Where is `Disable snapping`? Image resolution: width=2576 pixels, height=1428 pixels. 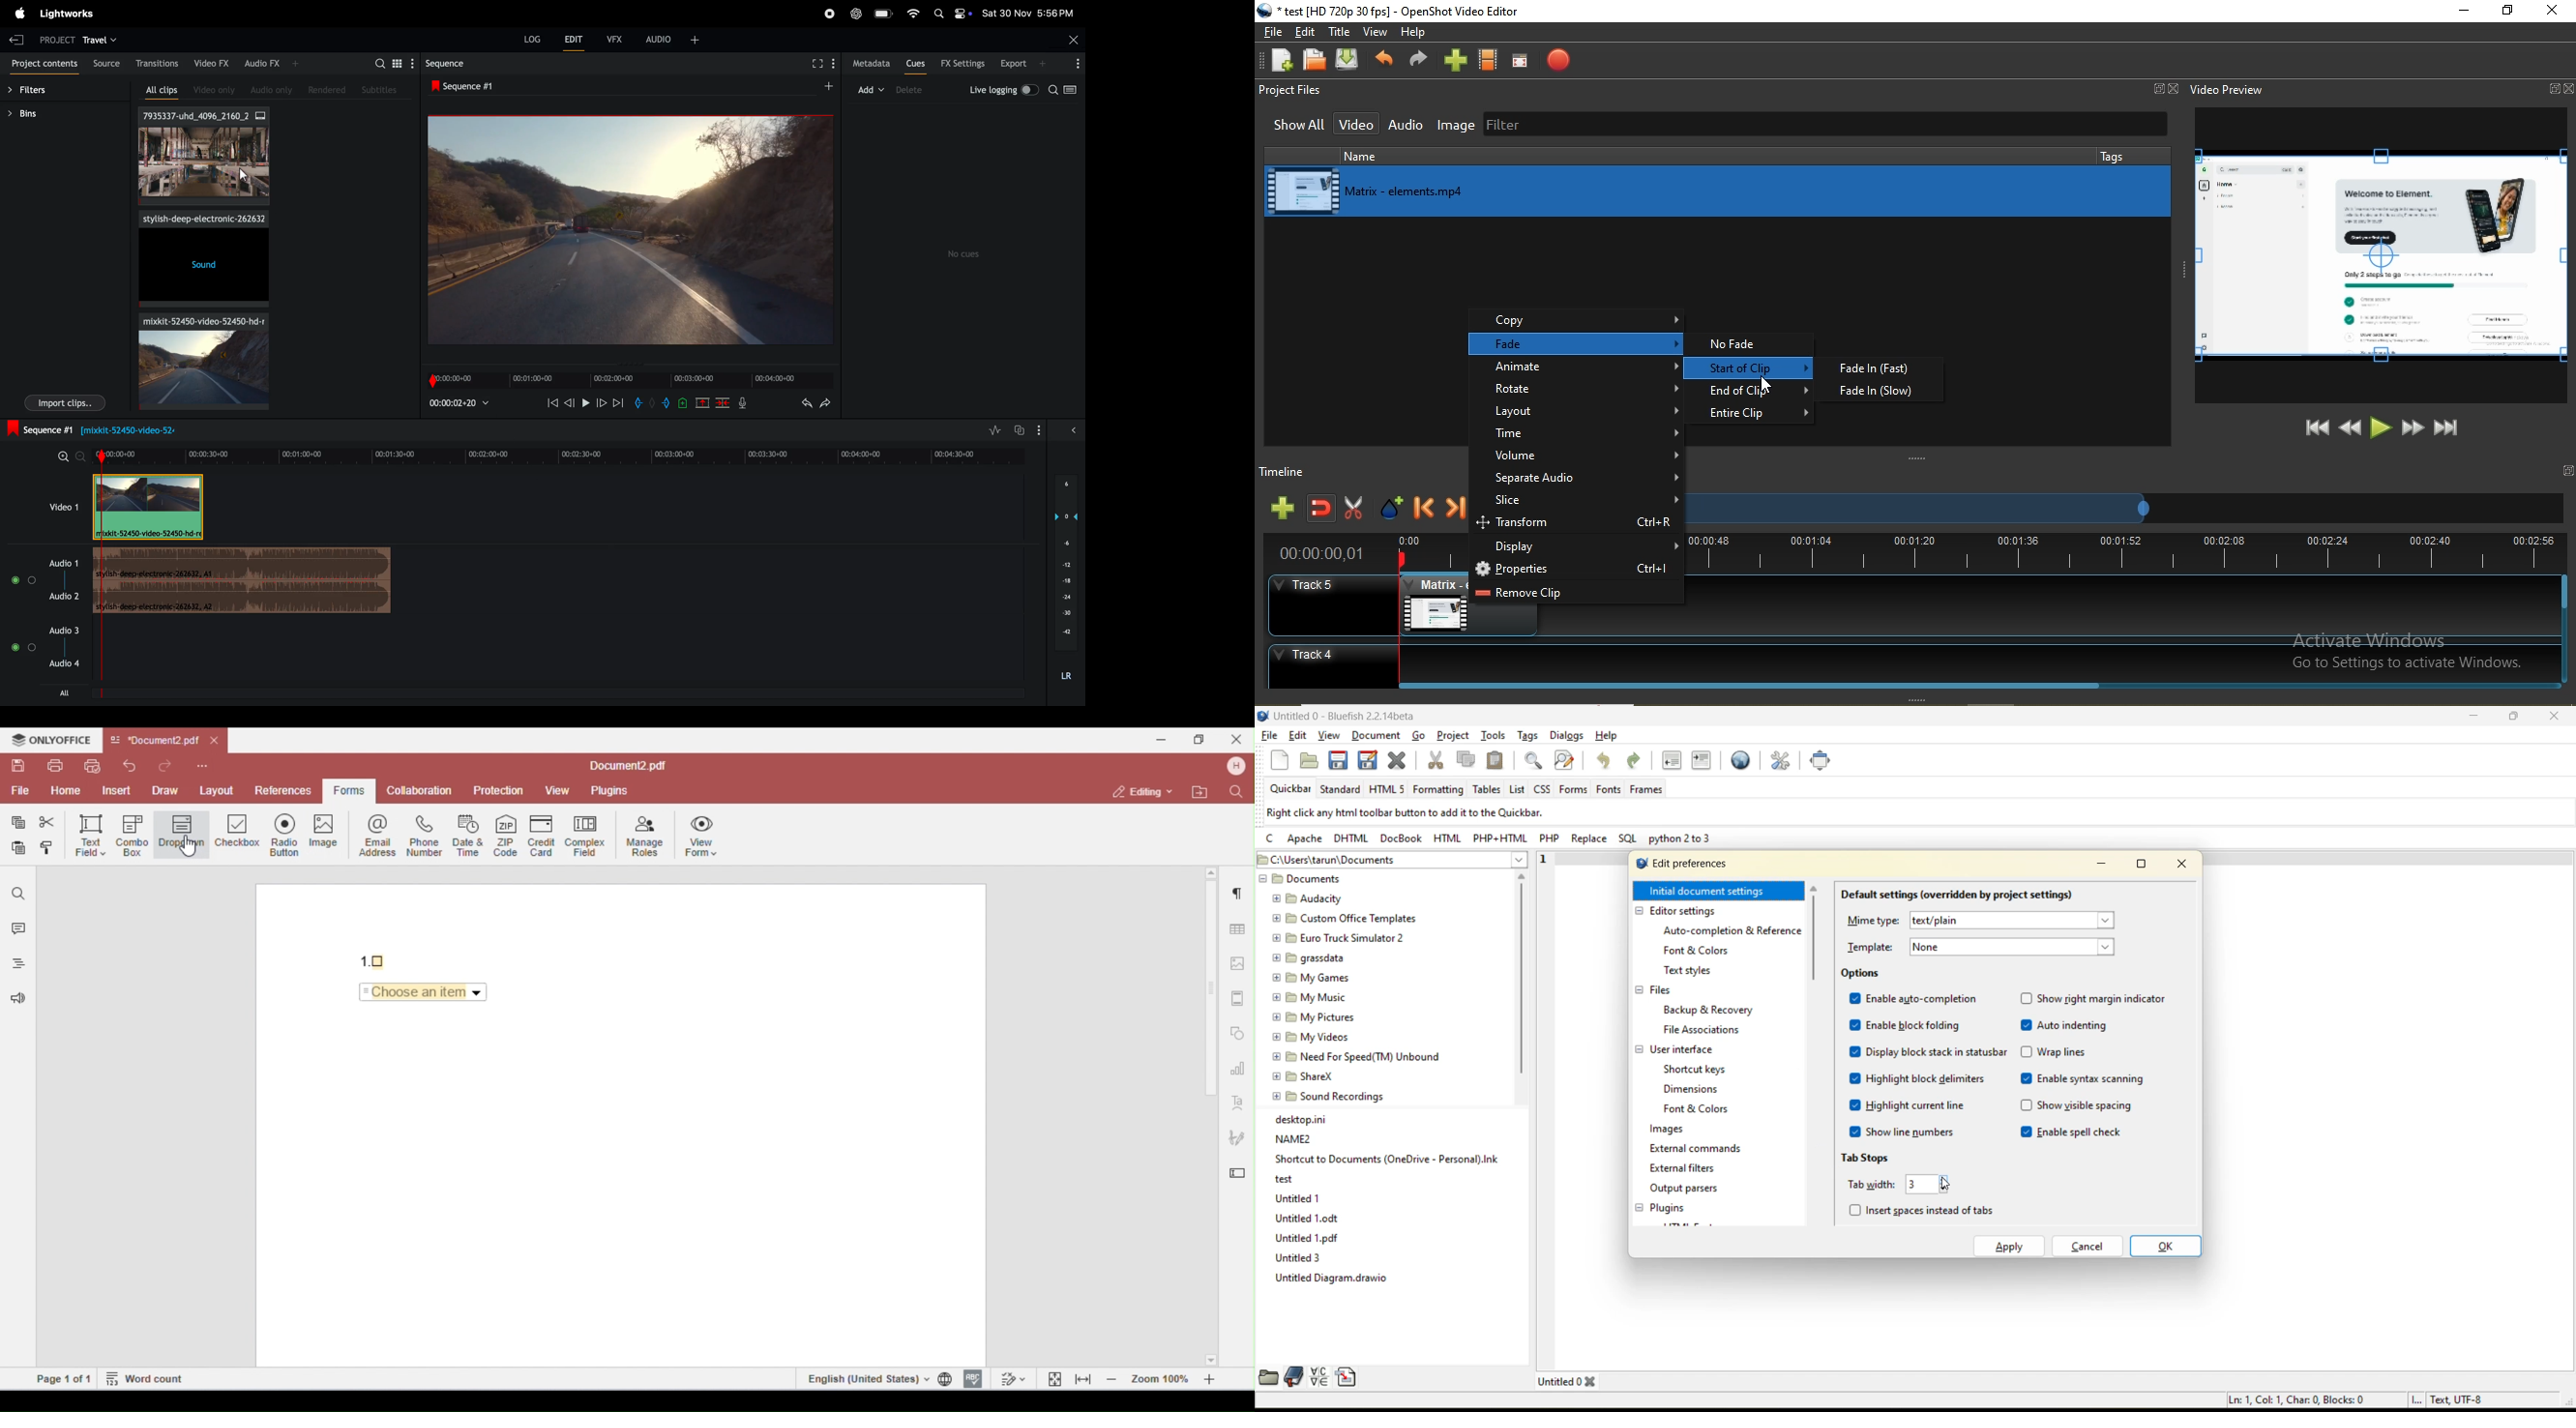
Disable snapping is located at coordinates (1322, 511).